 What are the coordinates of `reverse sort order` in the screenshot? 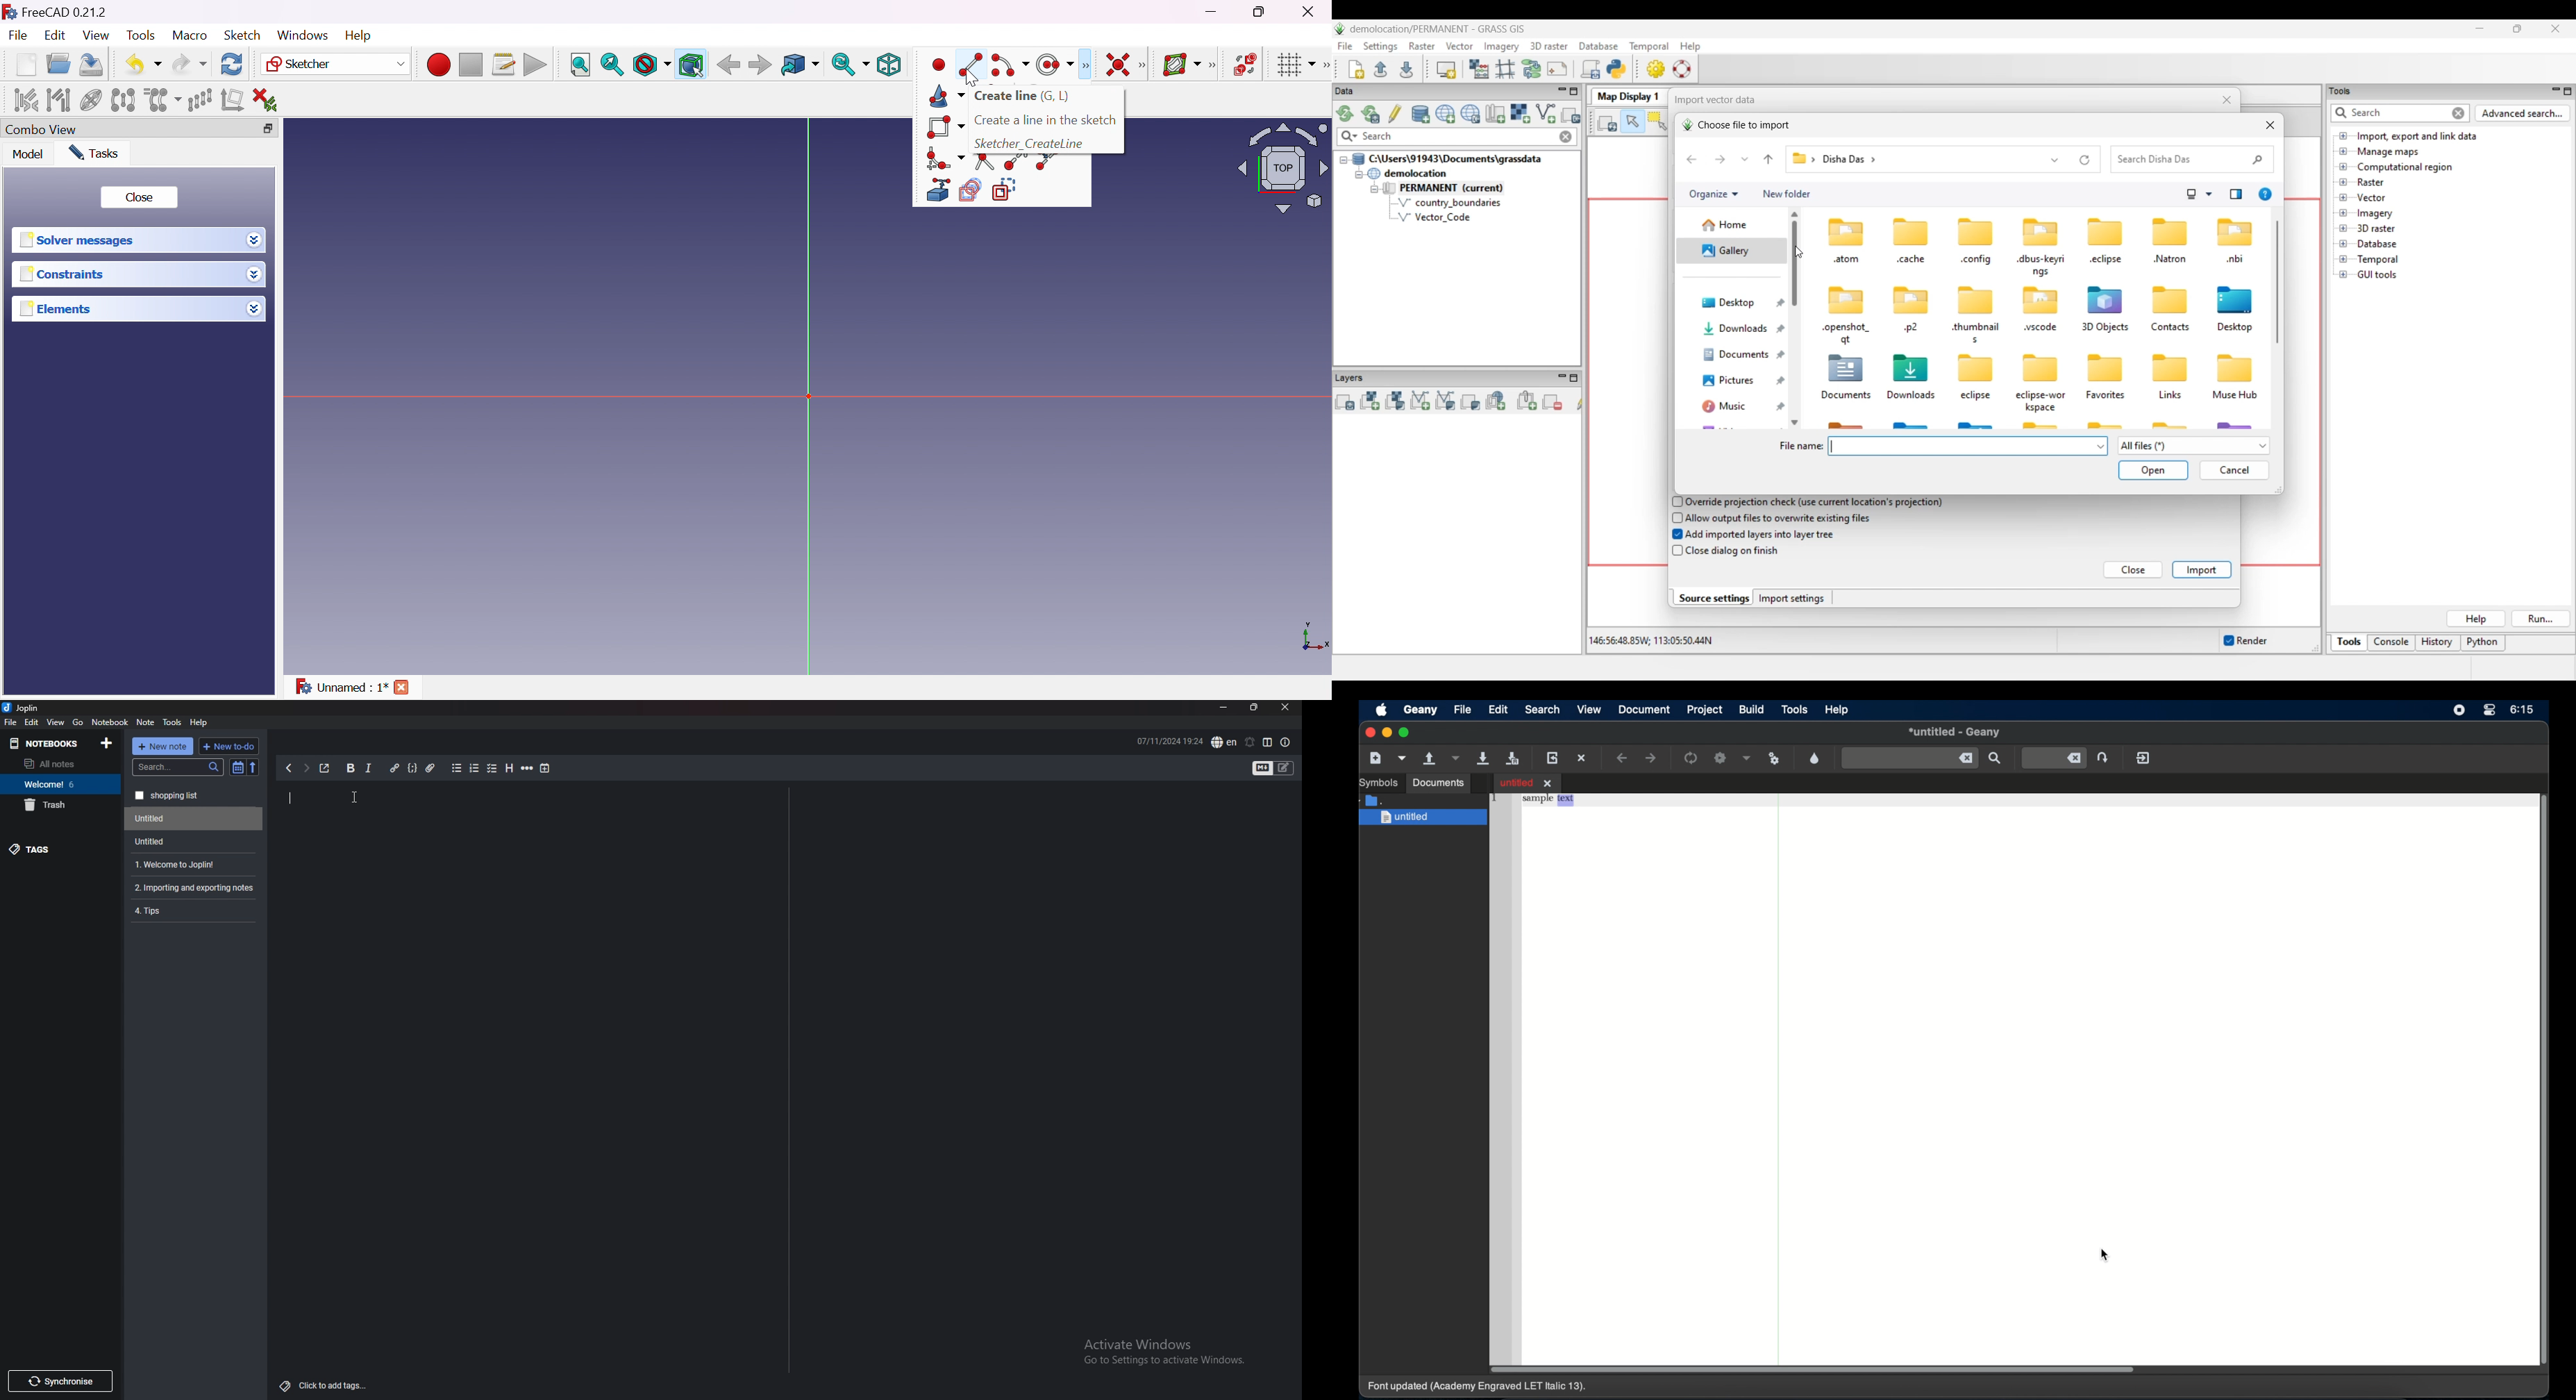 It's located at (253, 768).